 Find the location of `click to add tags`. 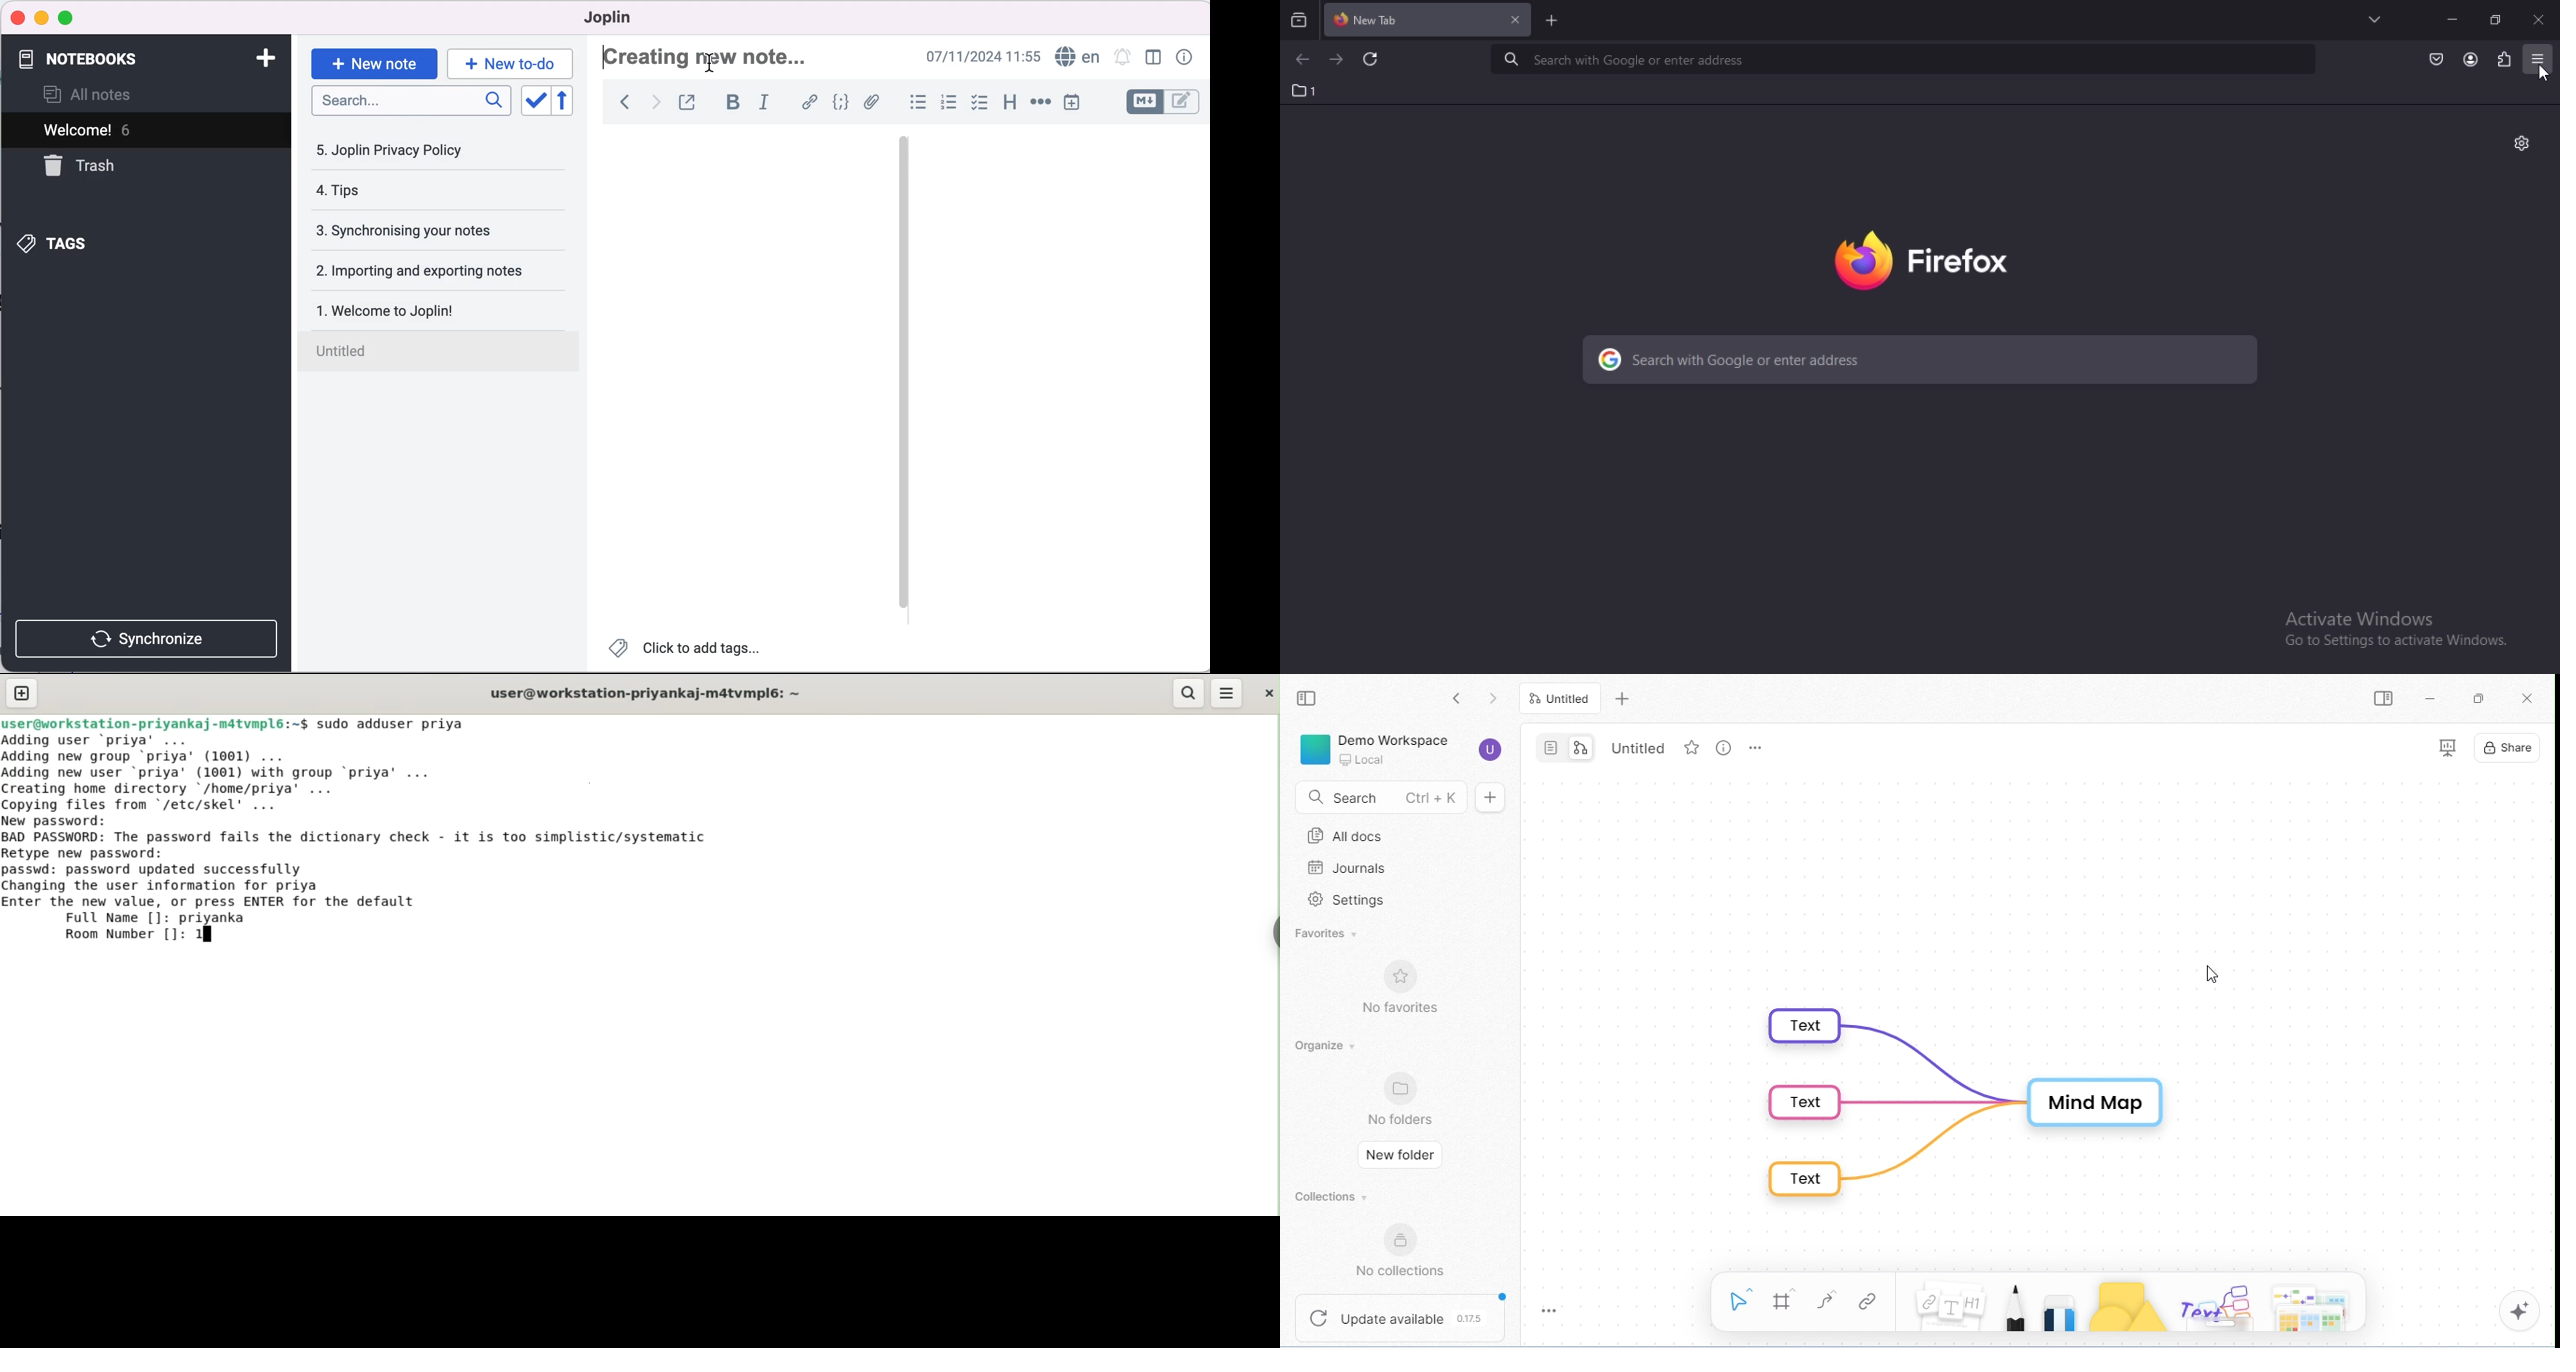

click to add tags is located at coordinates (691, 651).